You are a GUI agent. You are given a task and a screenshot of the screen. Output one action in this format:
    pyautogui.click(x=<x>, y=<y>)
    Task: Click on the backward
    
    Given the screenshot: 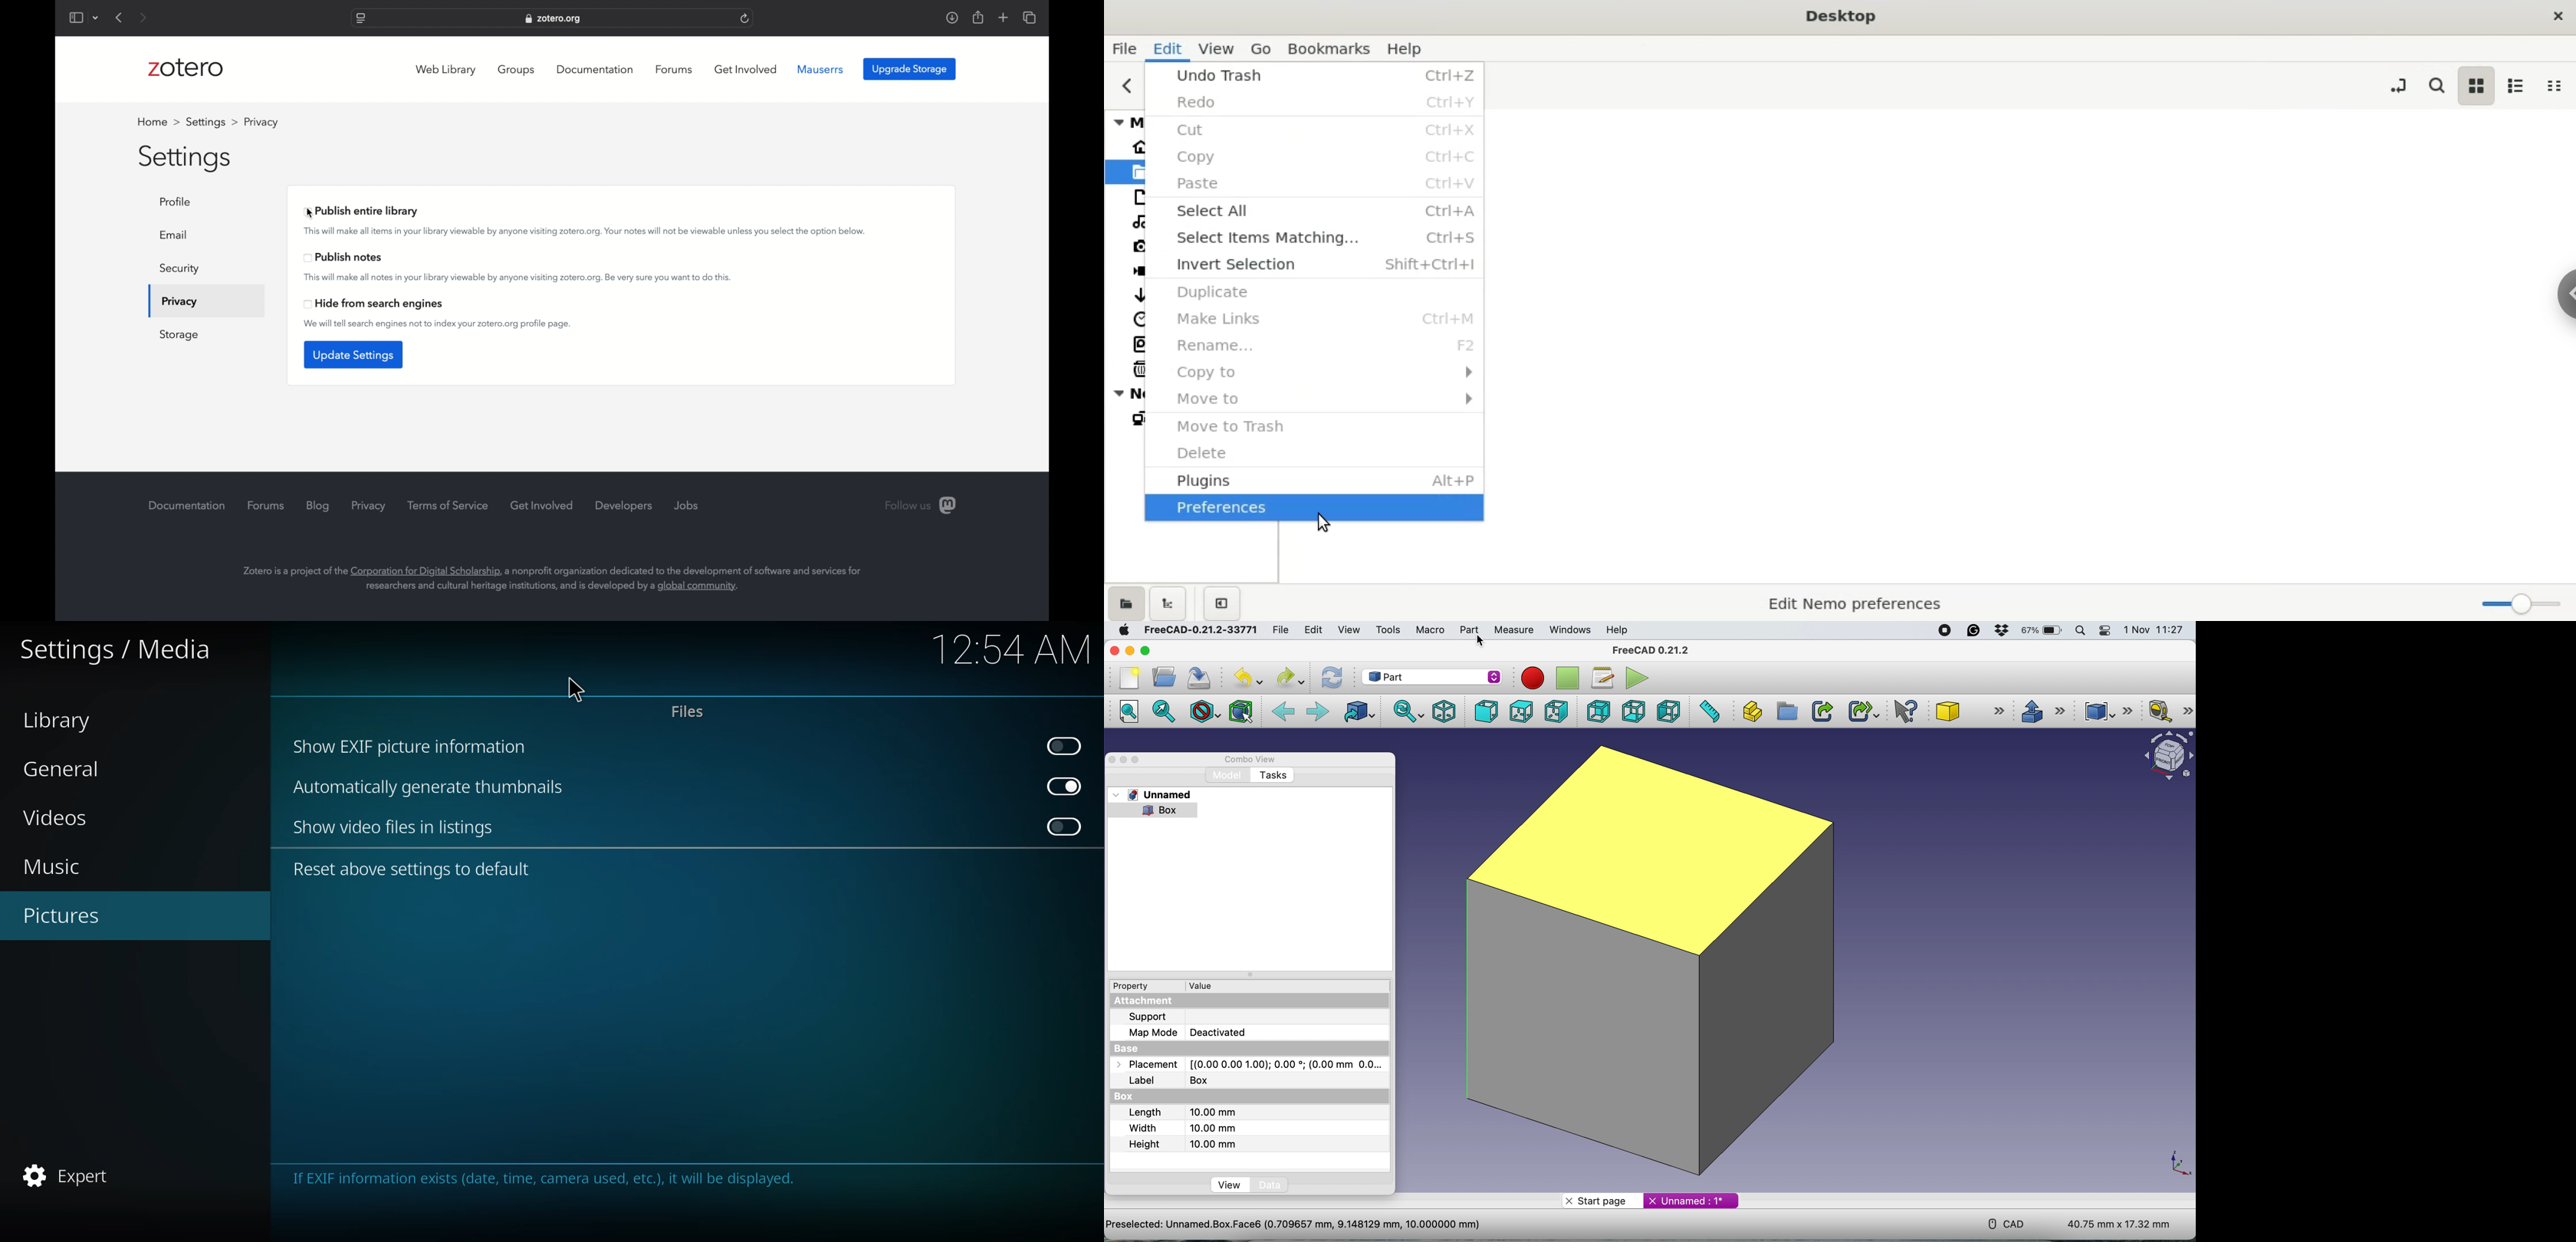 What is the action you would take?
    pyautogui.click(x=1284, y=711)
    